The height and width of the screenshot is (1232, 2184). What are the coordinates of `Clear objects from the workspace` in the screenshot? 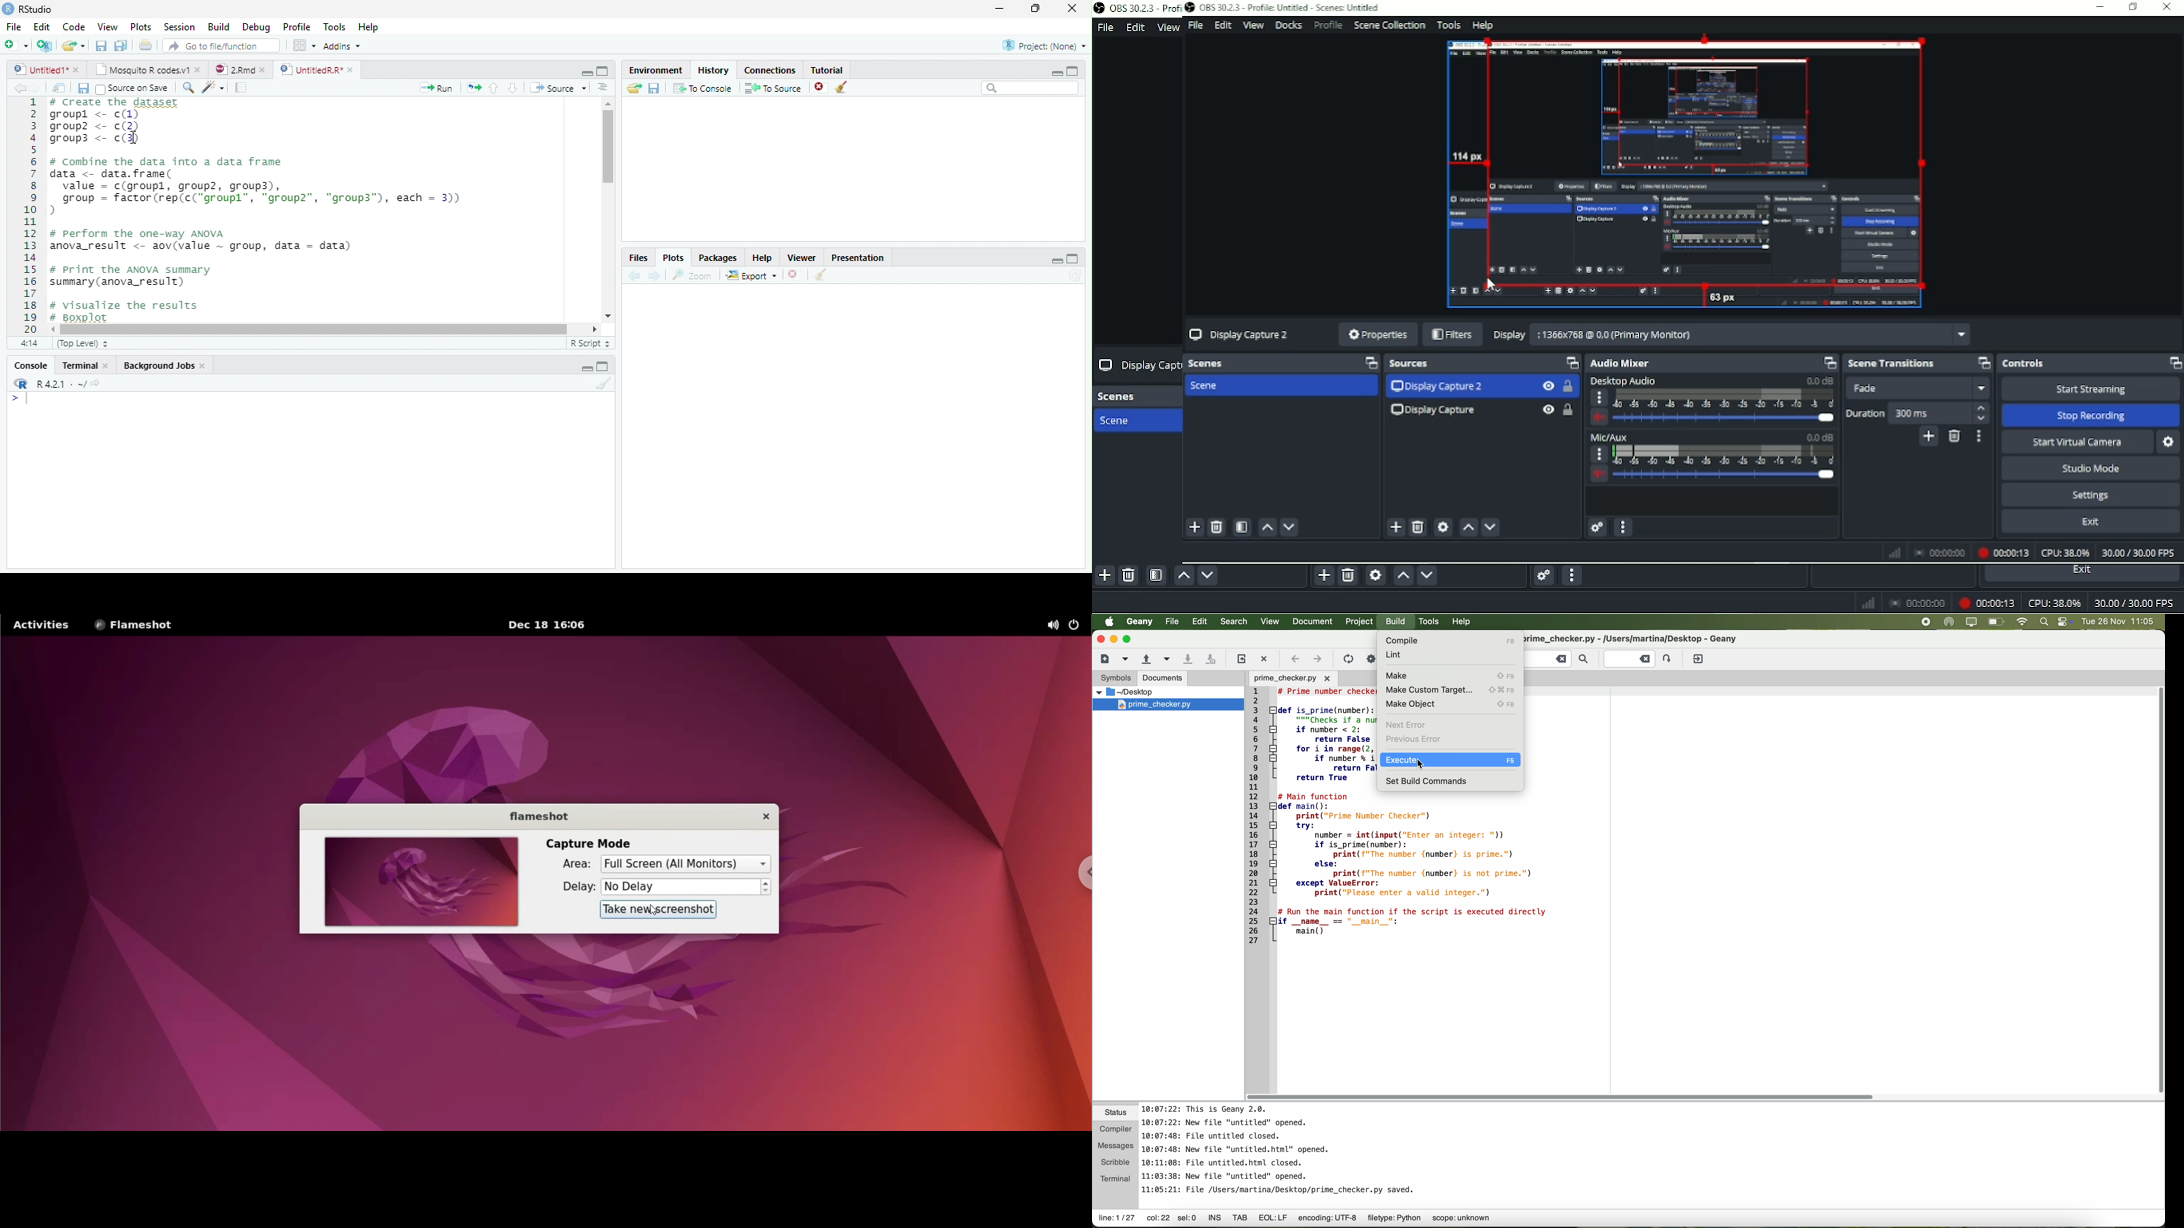 It's located at (840, 85).